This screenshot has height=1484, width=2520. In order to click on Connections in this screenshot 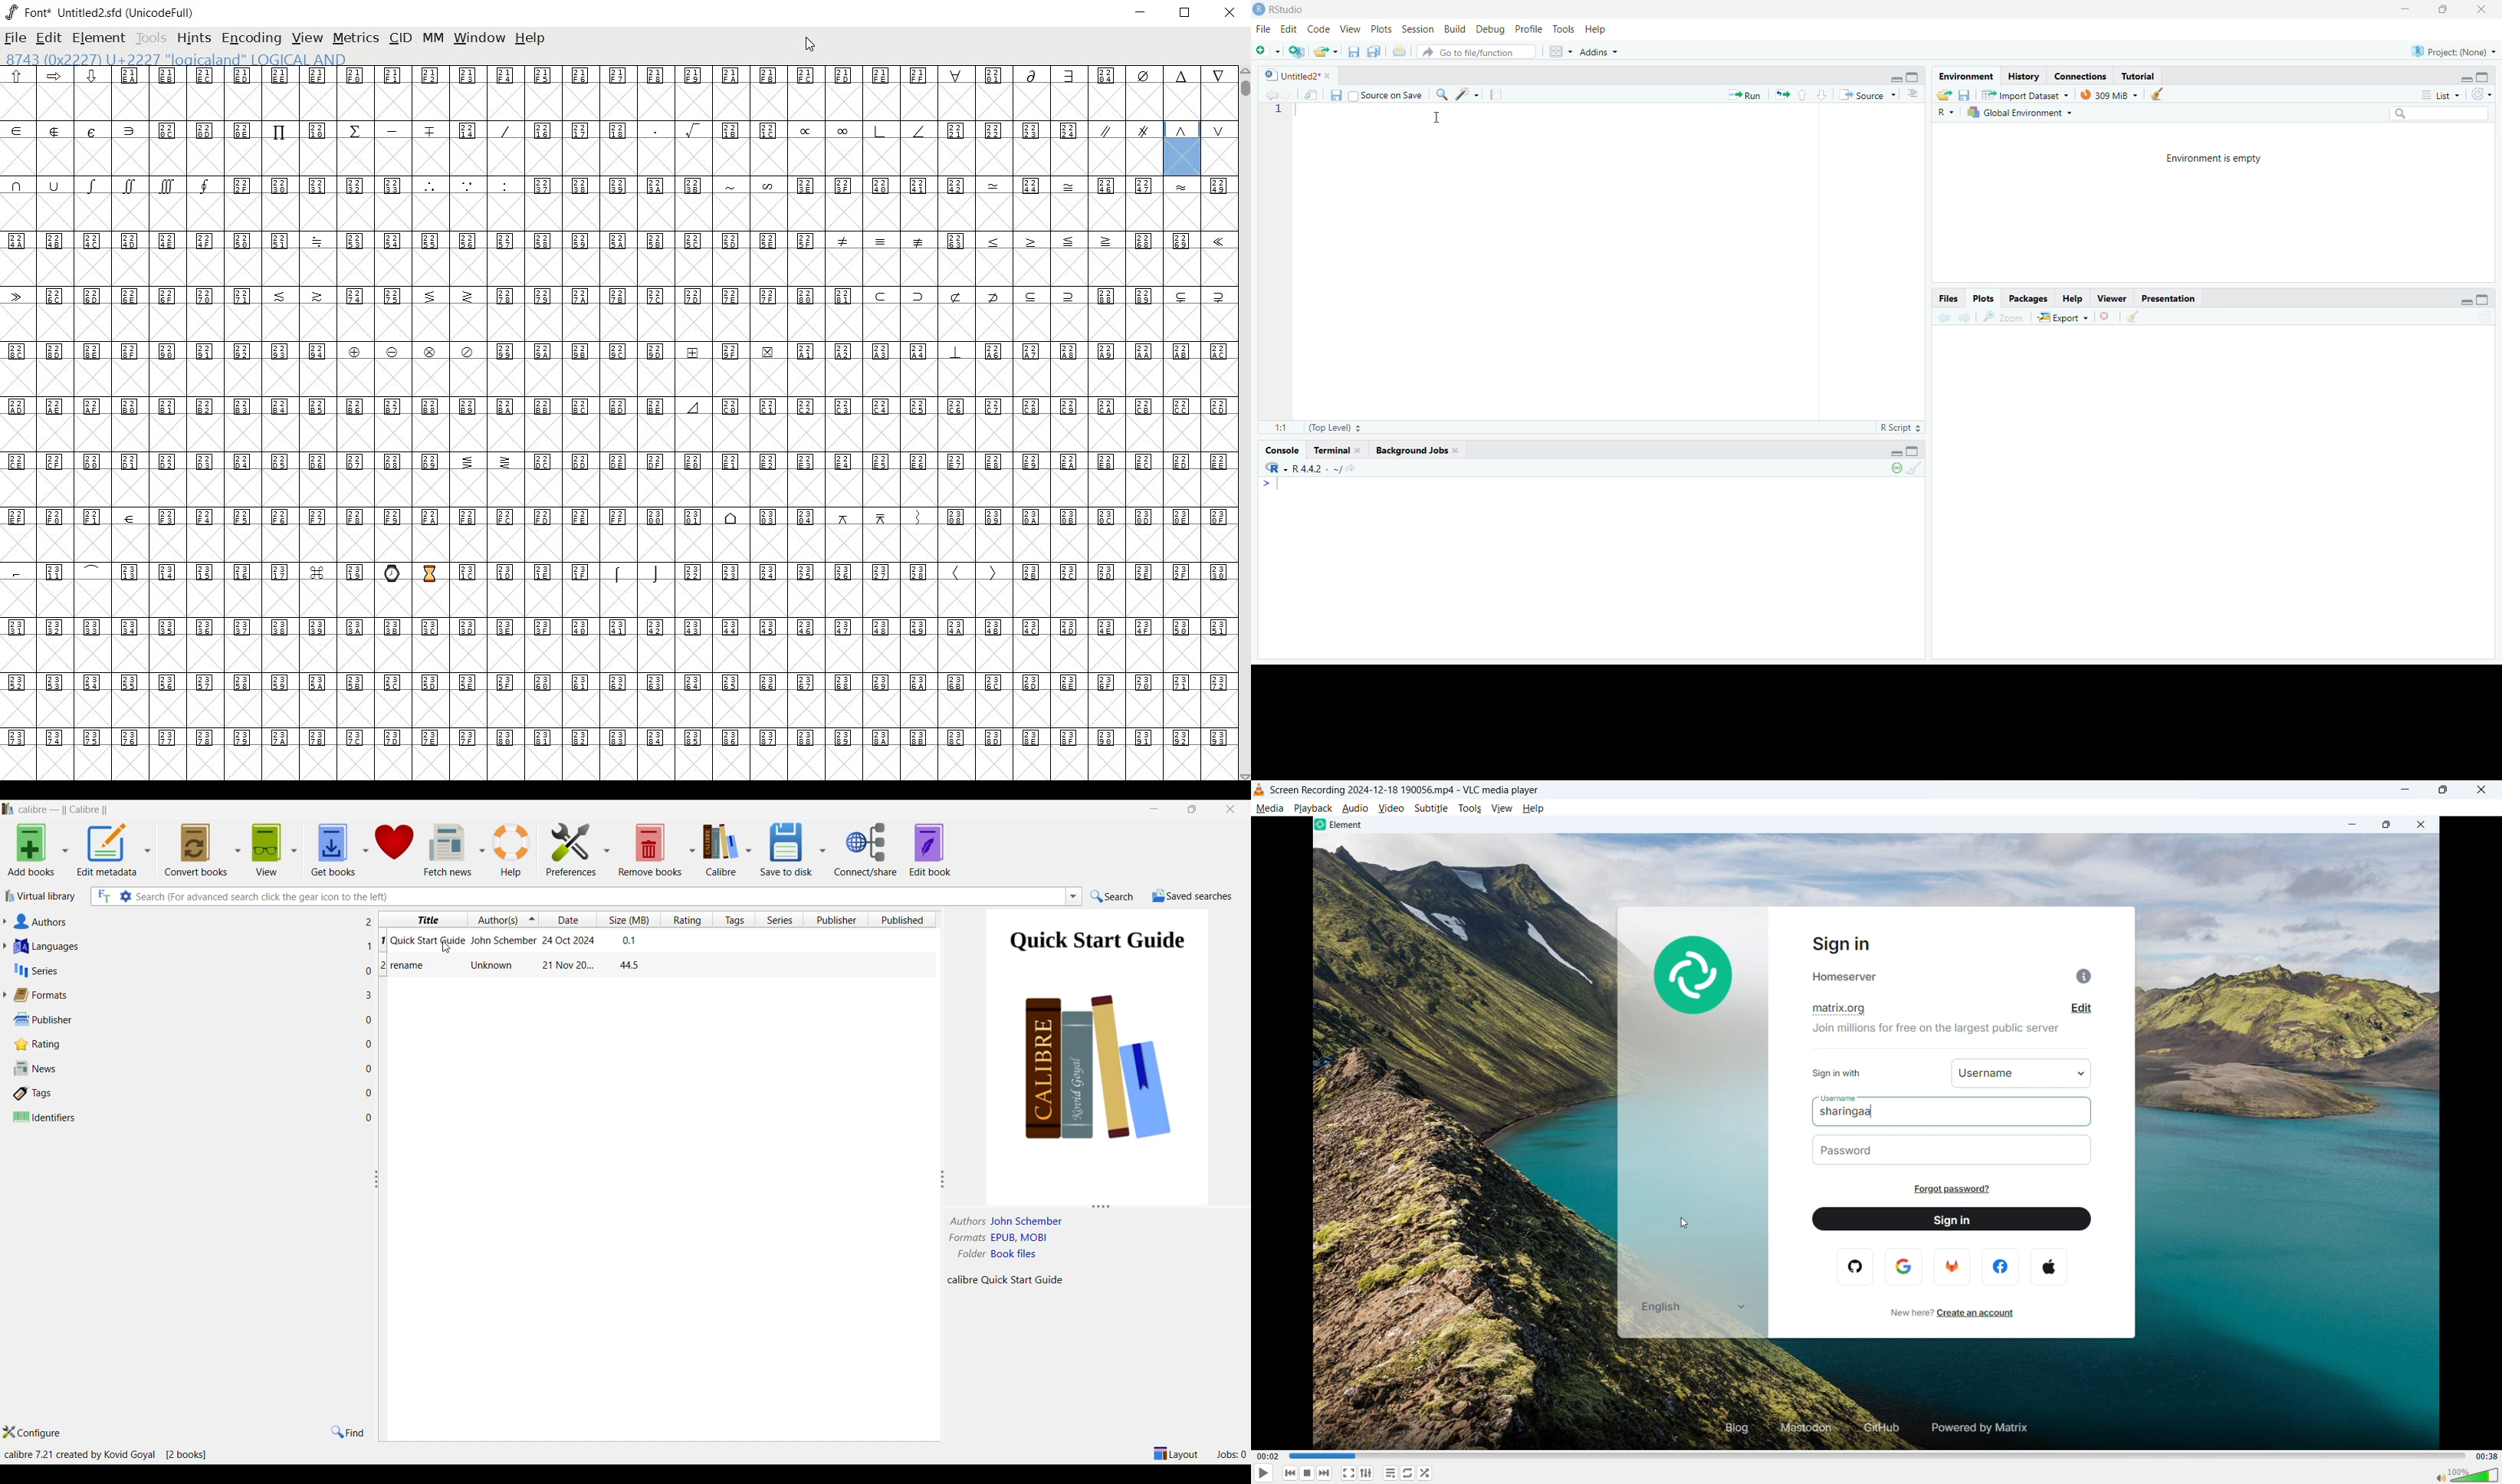, I will do `click(2082, 76)`.